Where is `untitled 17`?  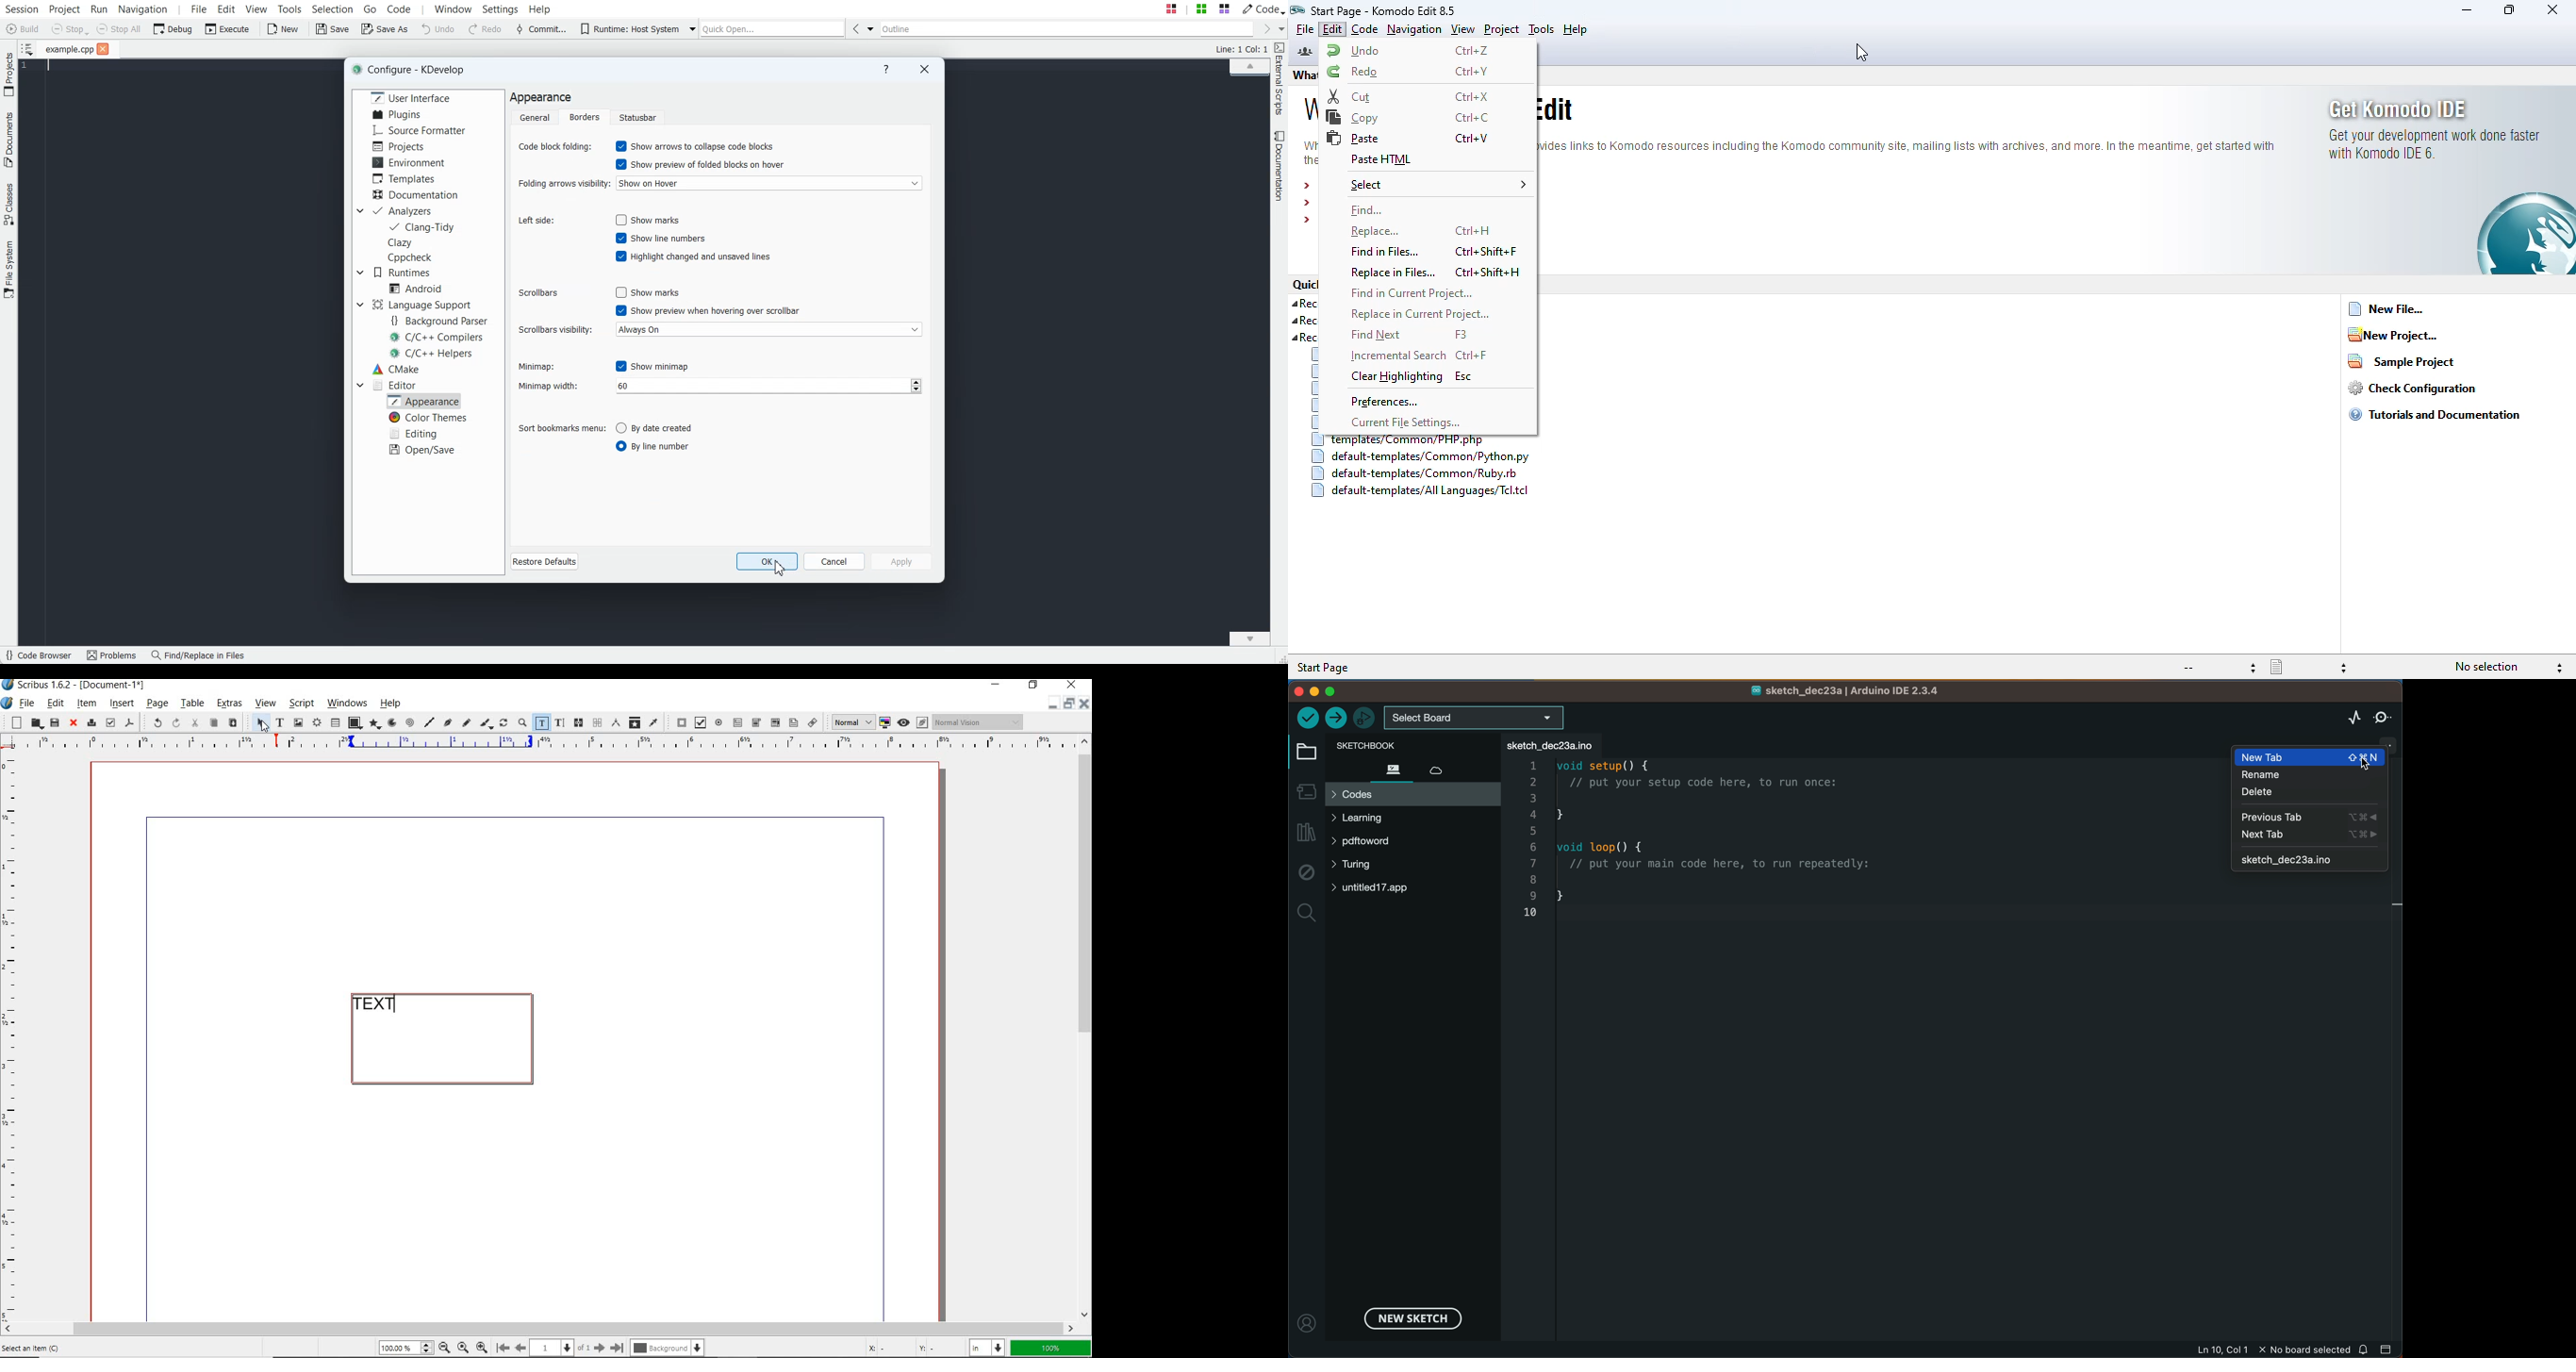
untitled 17 is located at coordinates (1380, 888).